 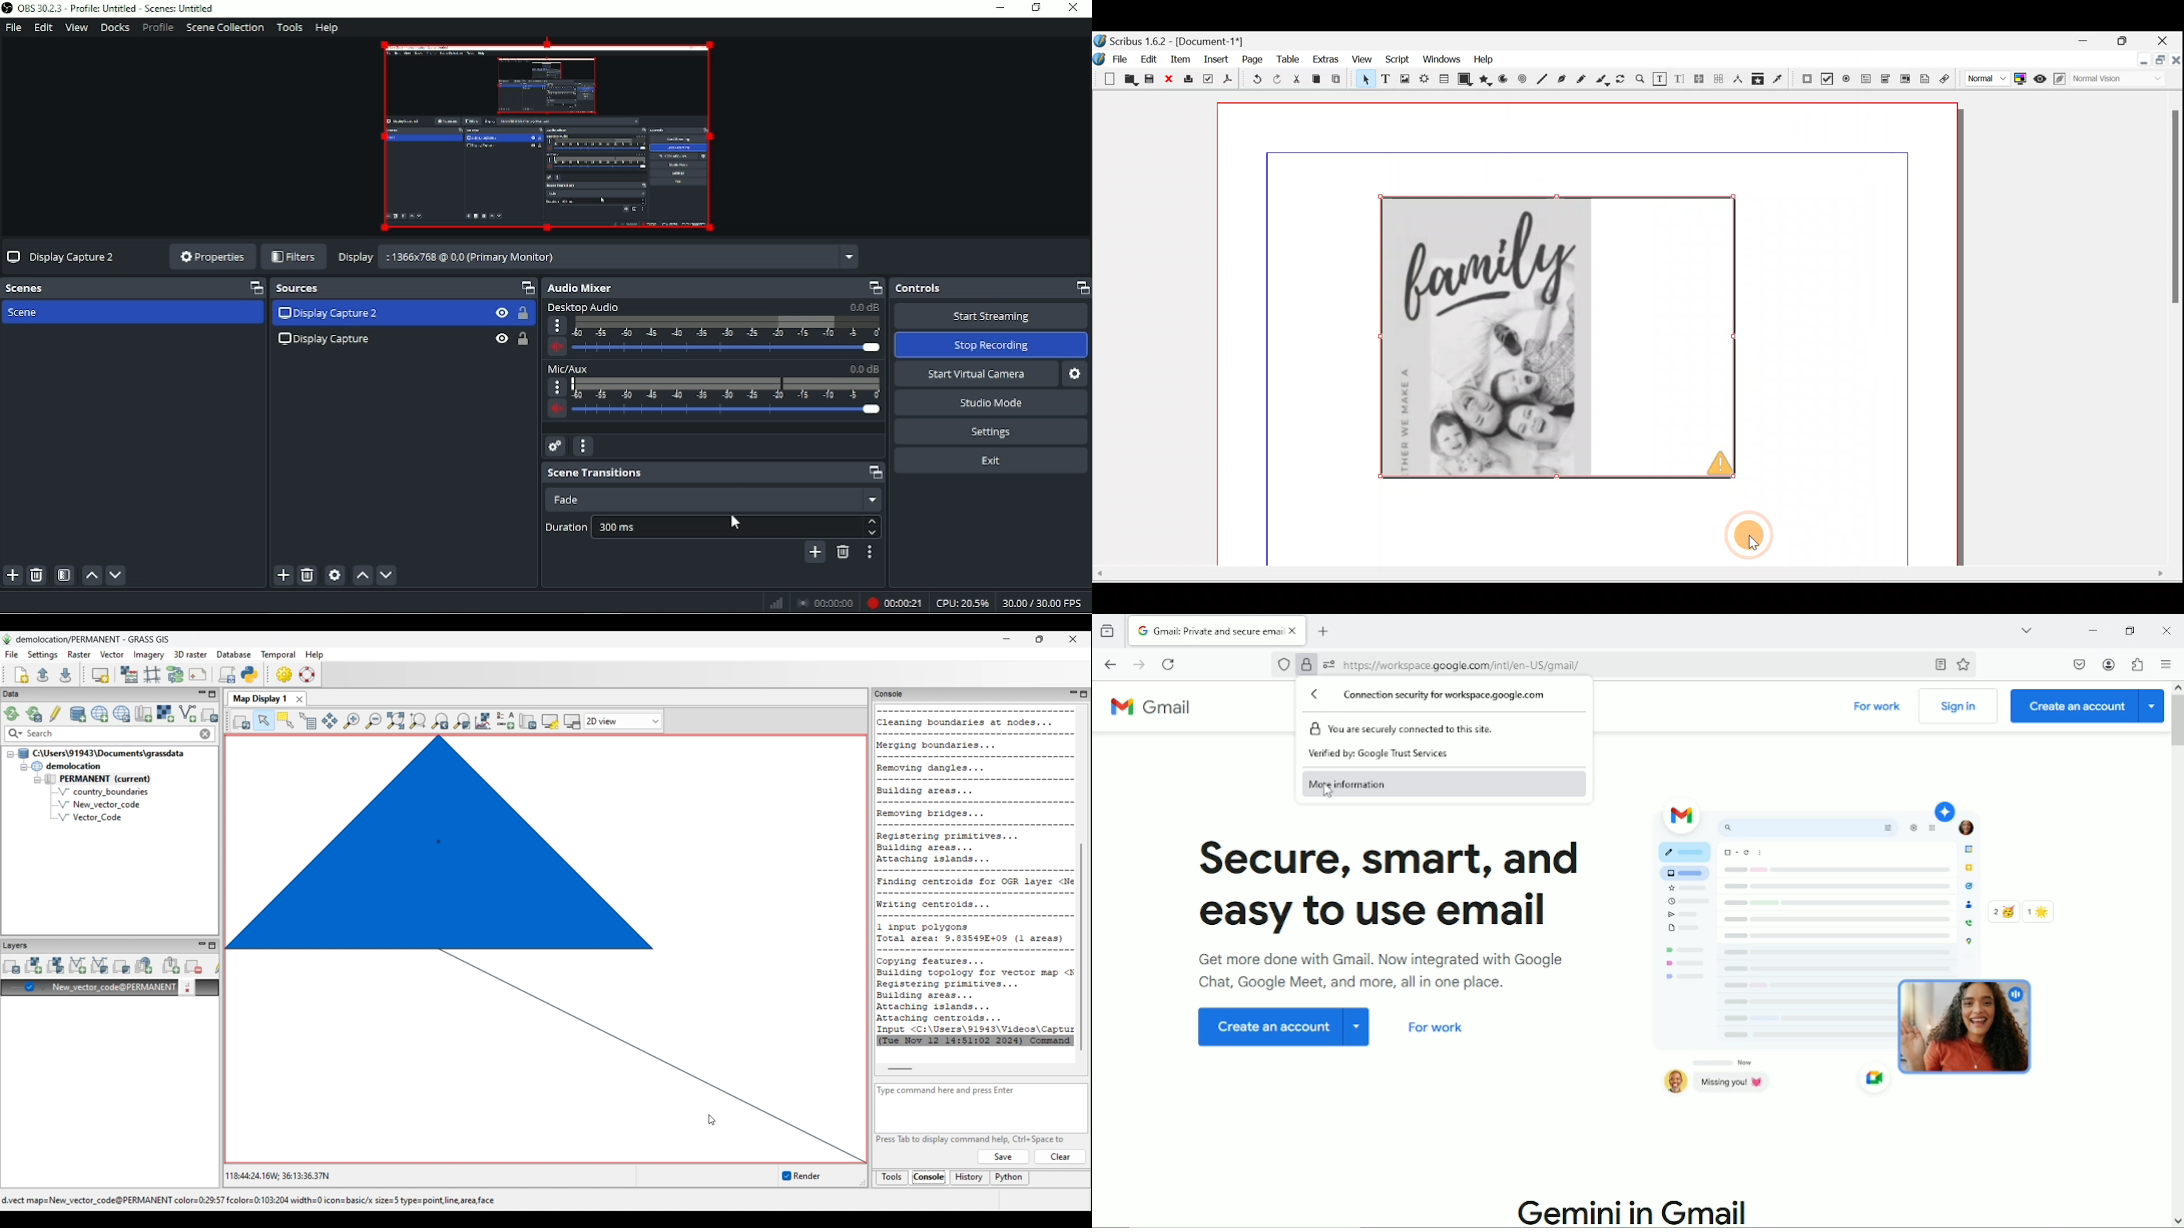 What do you see at coordinates (1229, 80) in the screenshot?
I see `Save as PDF` at bounding box center [1229, 80].